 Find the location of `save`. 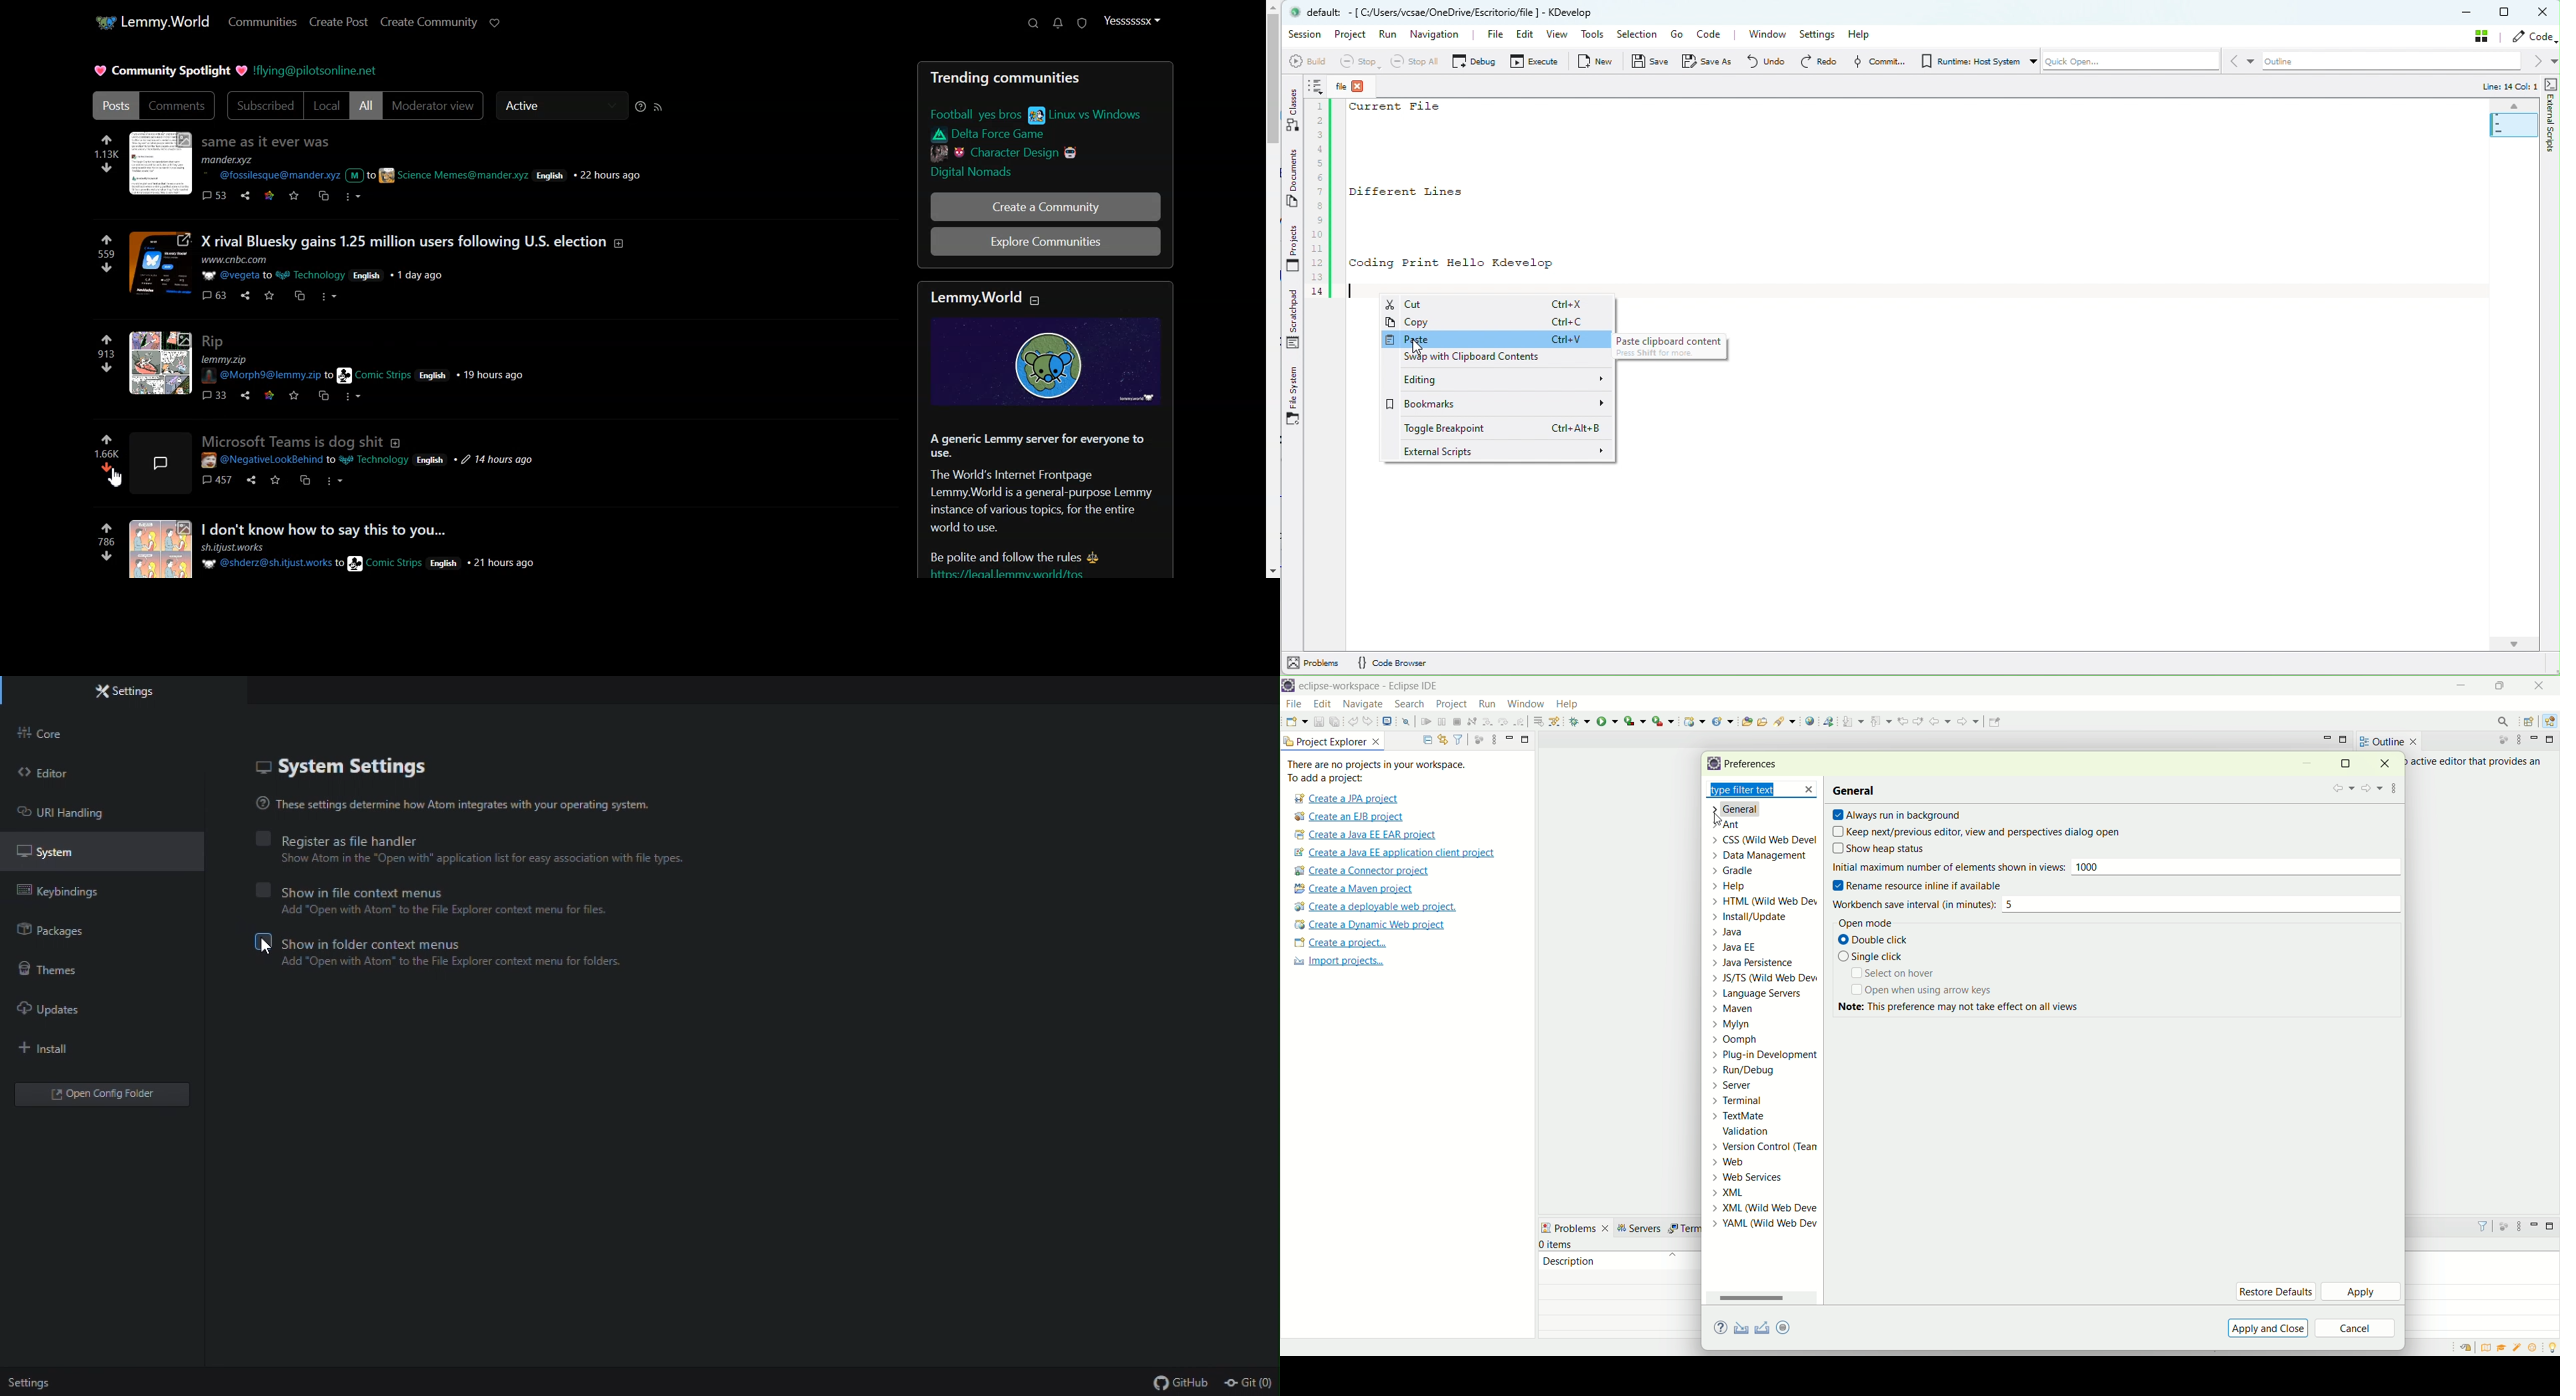

save is located at coordinates (1320, 722).